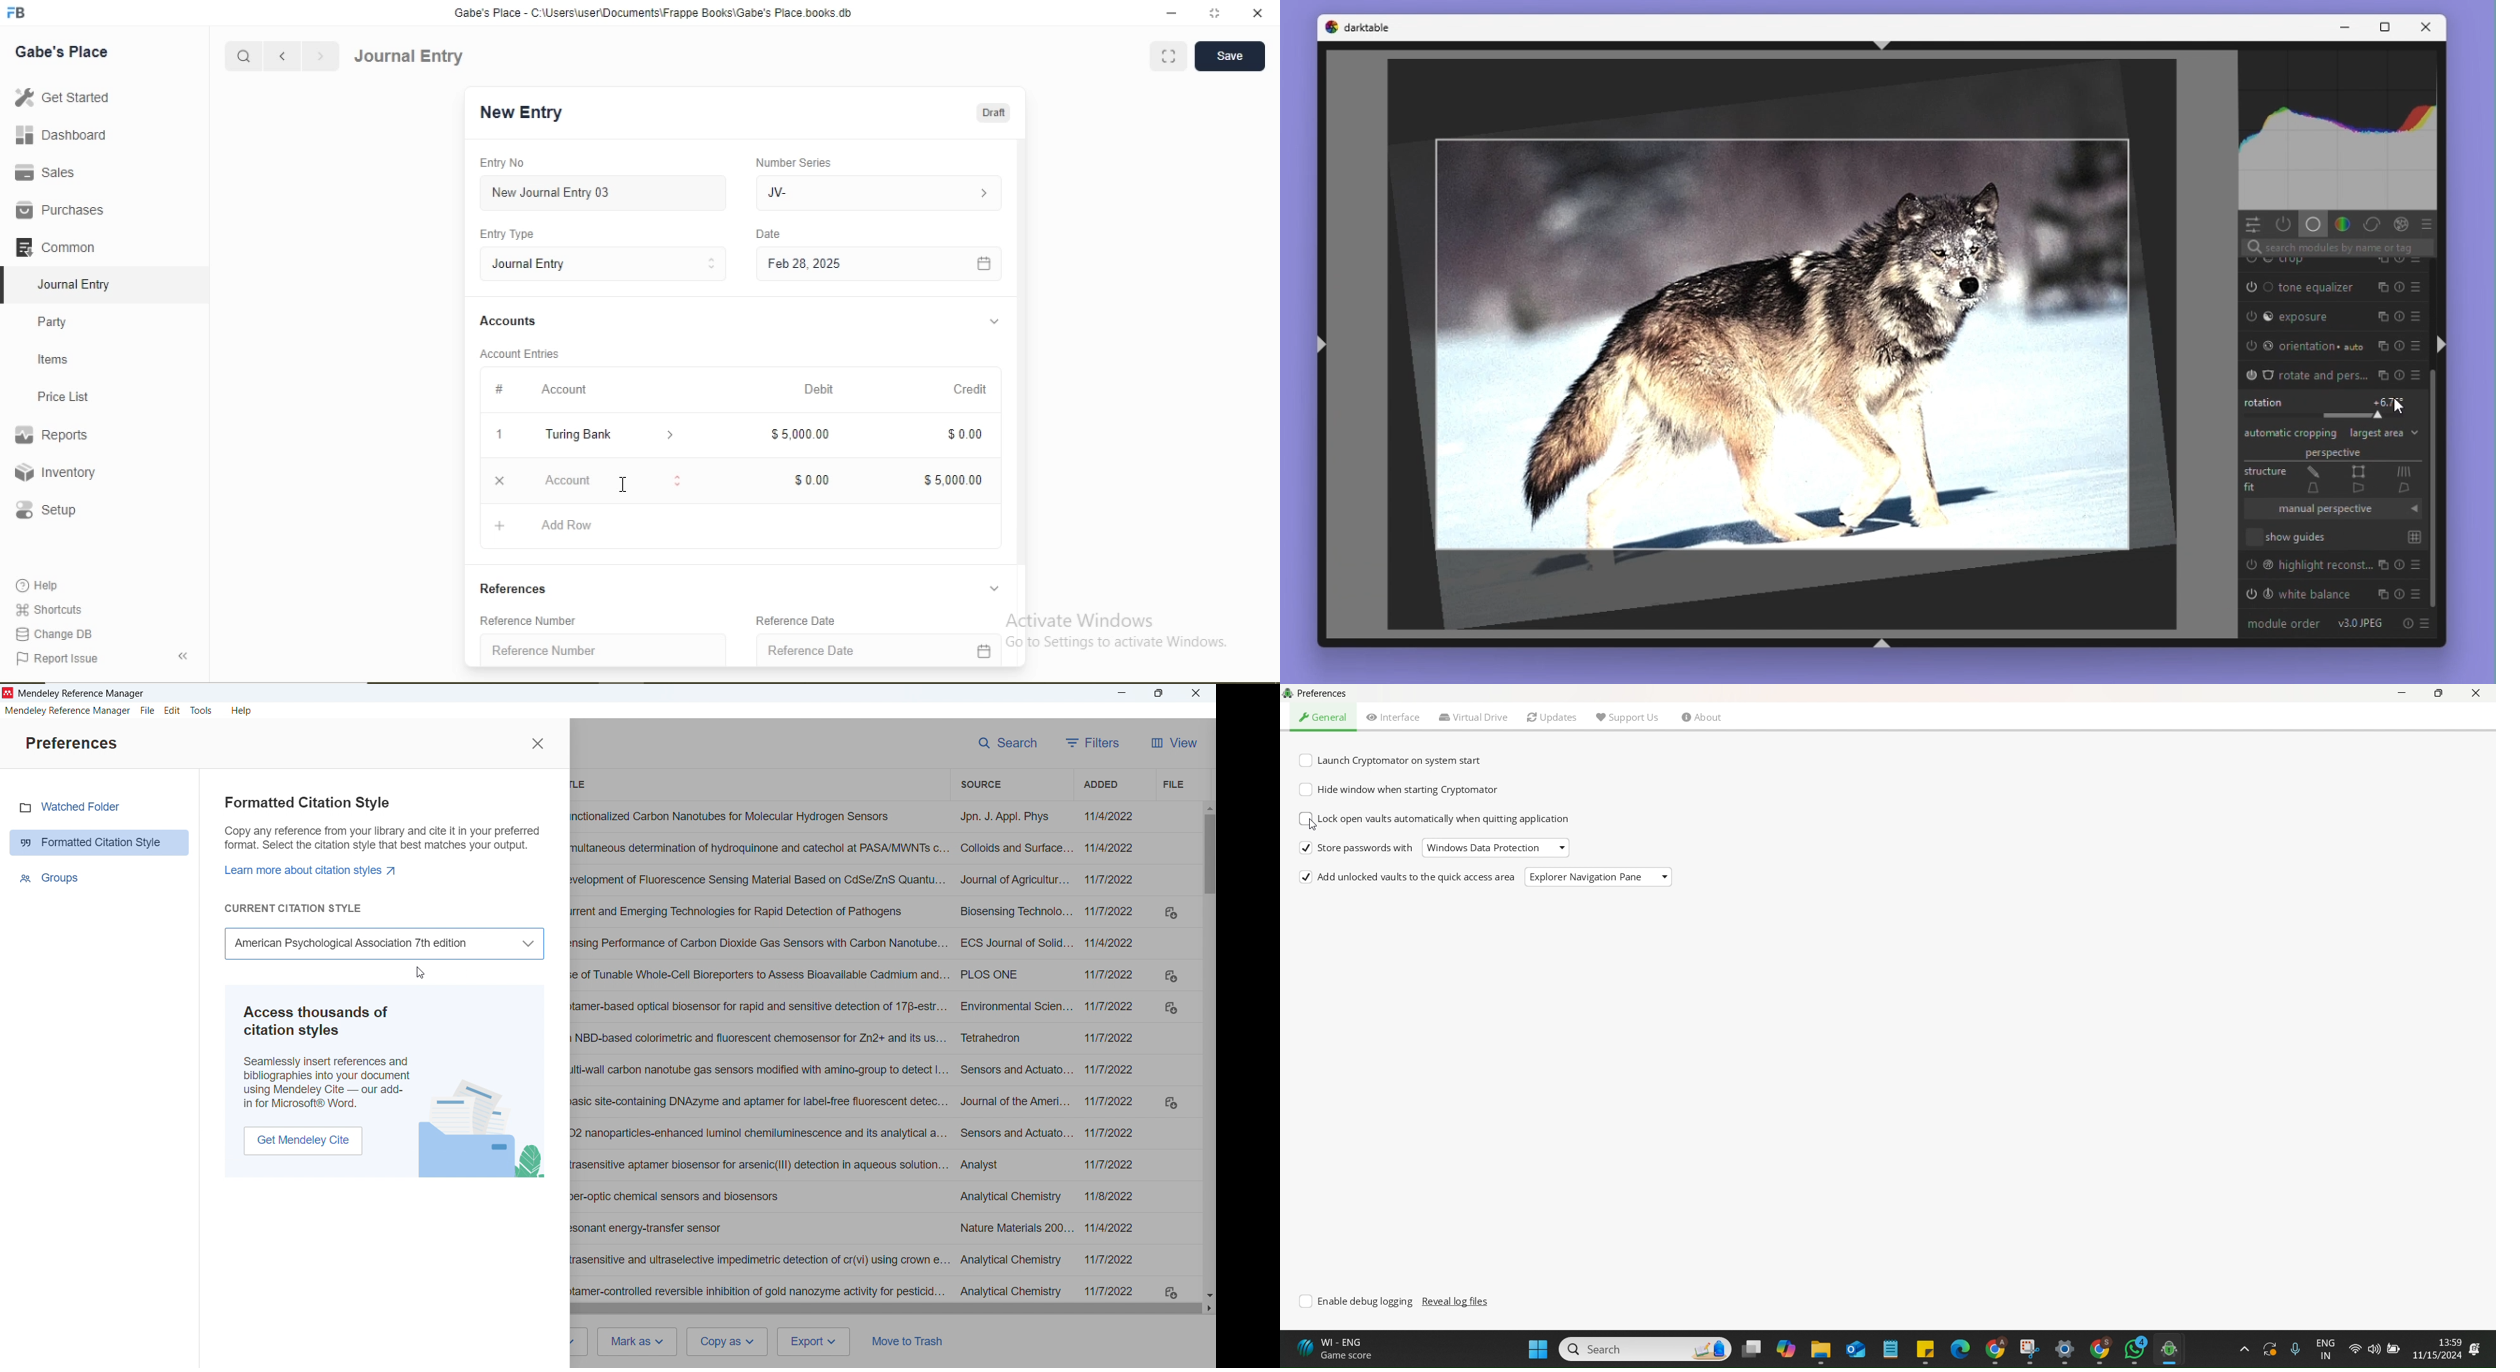 This screenshot has width=2520, height=1372. I want to click on Highlights reconstitution, so click(2331, 565).